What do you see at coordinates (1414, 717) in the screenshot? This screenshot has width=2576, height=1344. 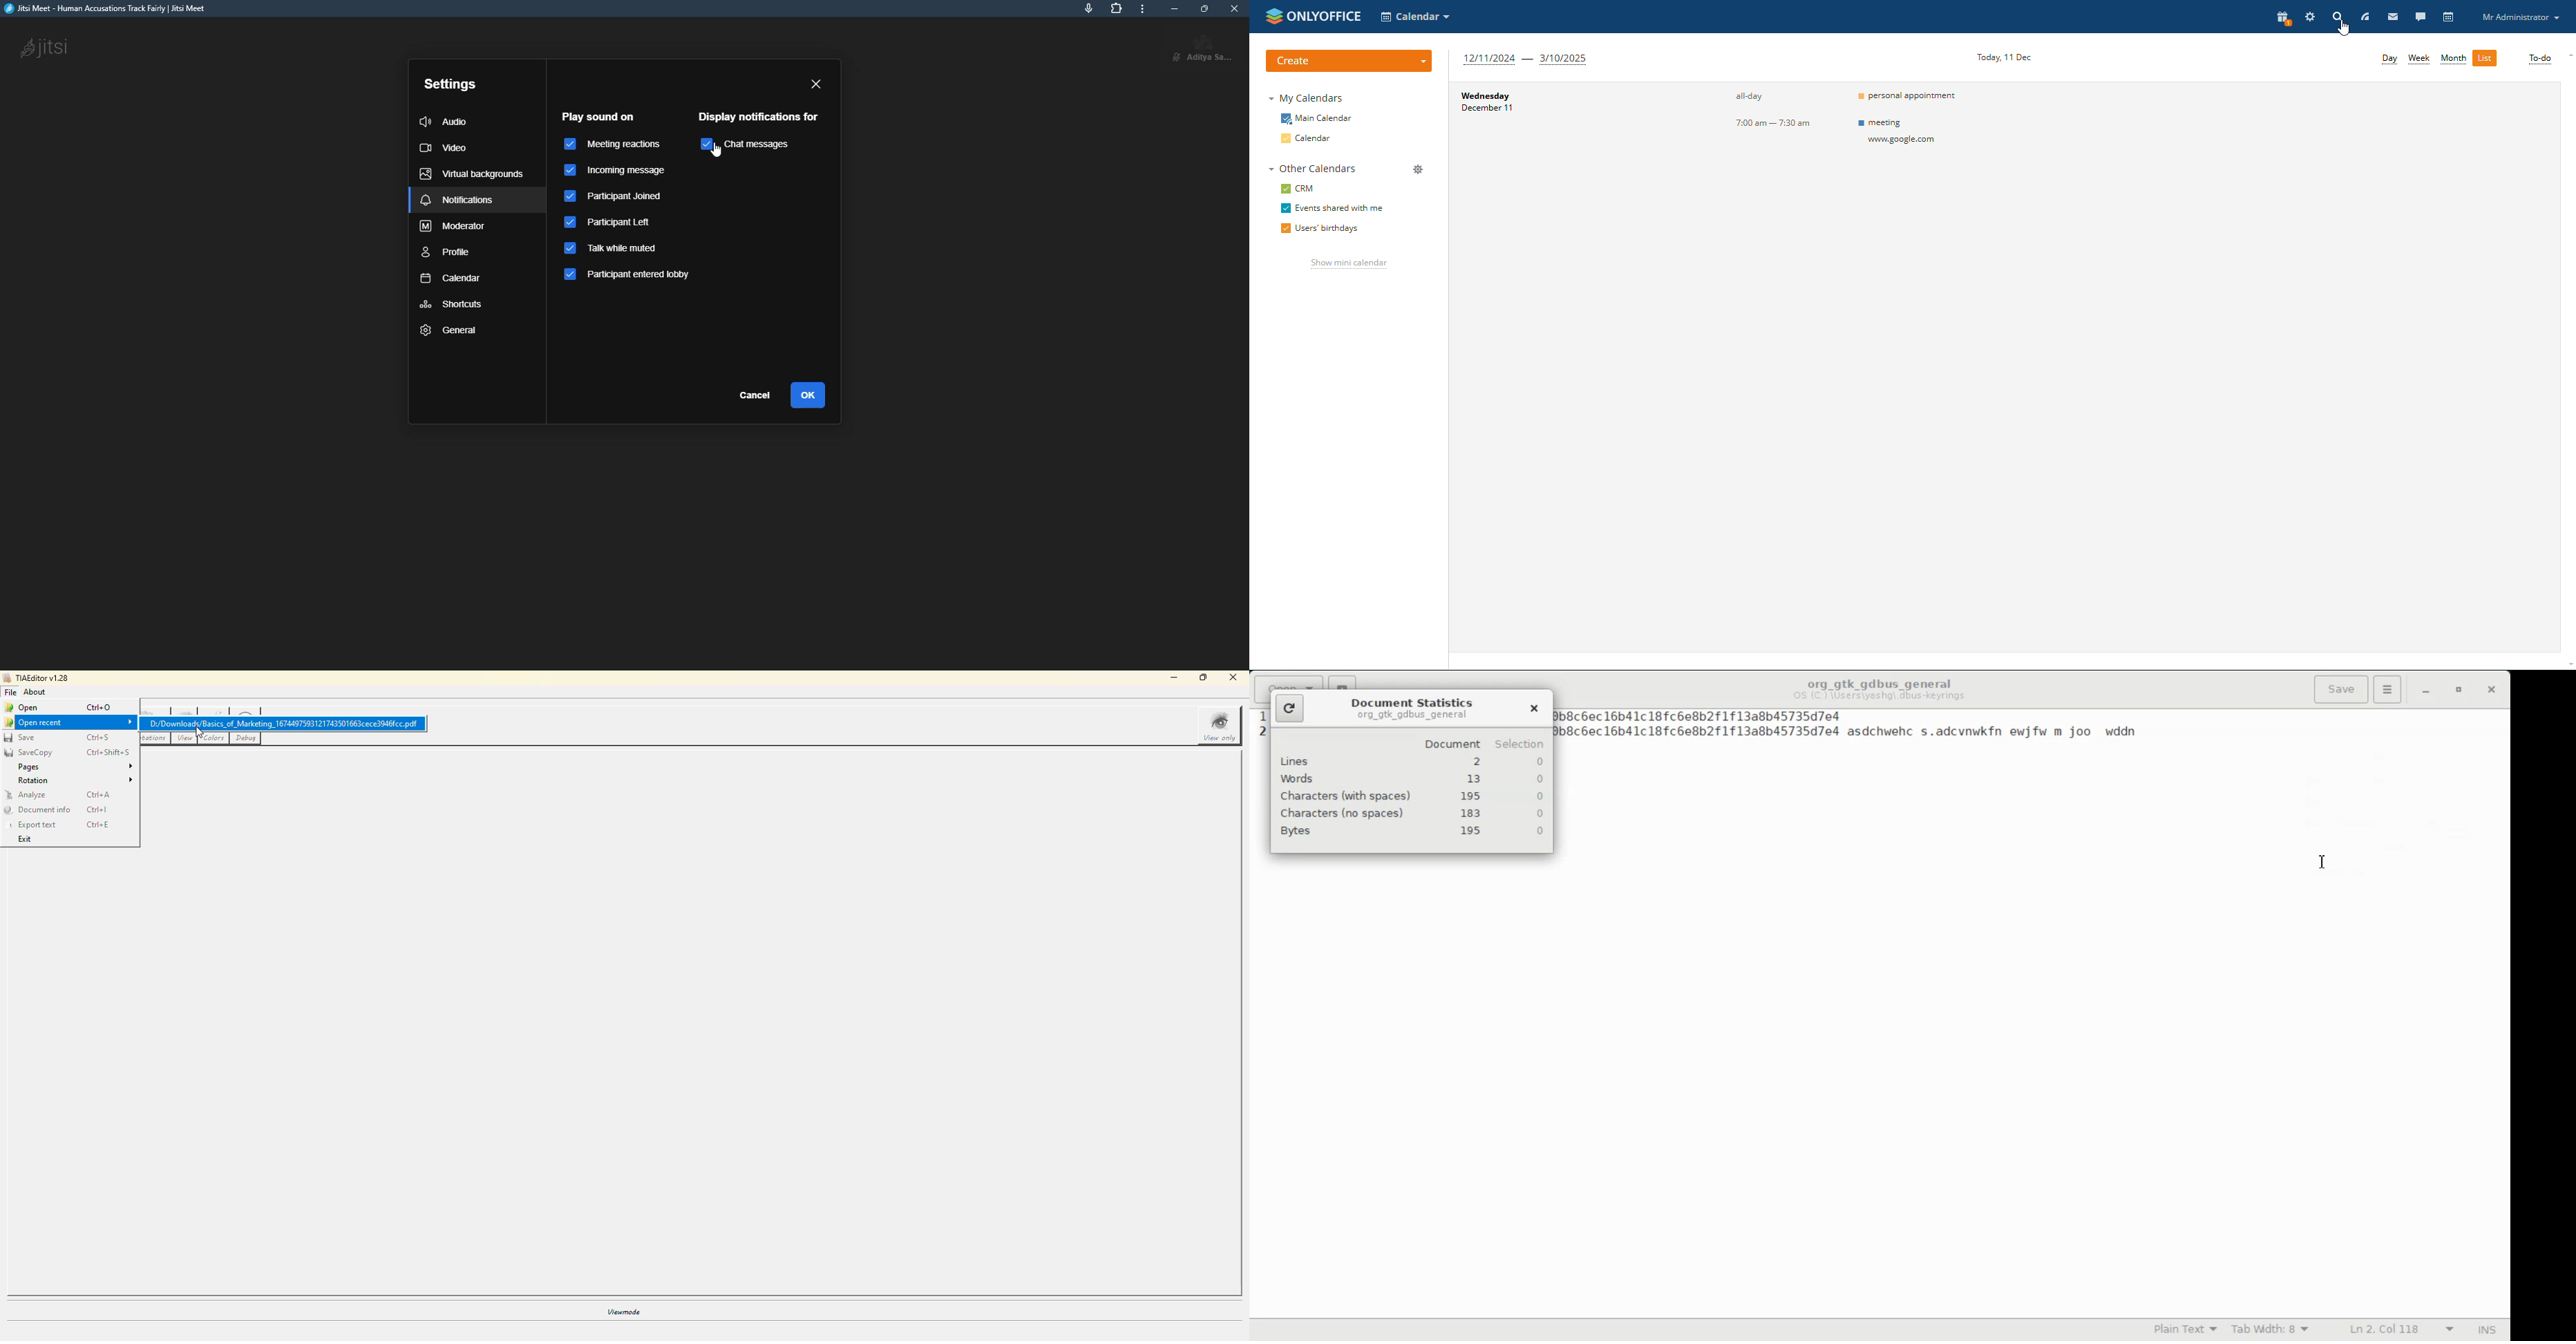 I see ` org_gtk_gdbus_general org_gtk_gdbus_general` at bounding box center [1414, 717].